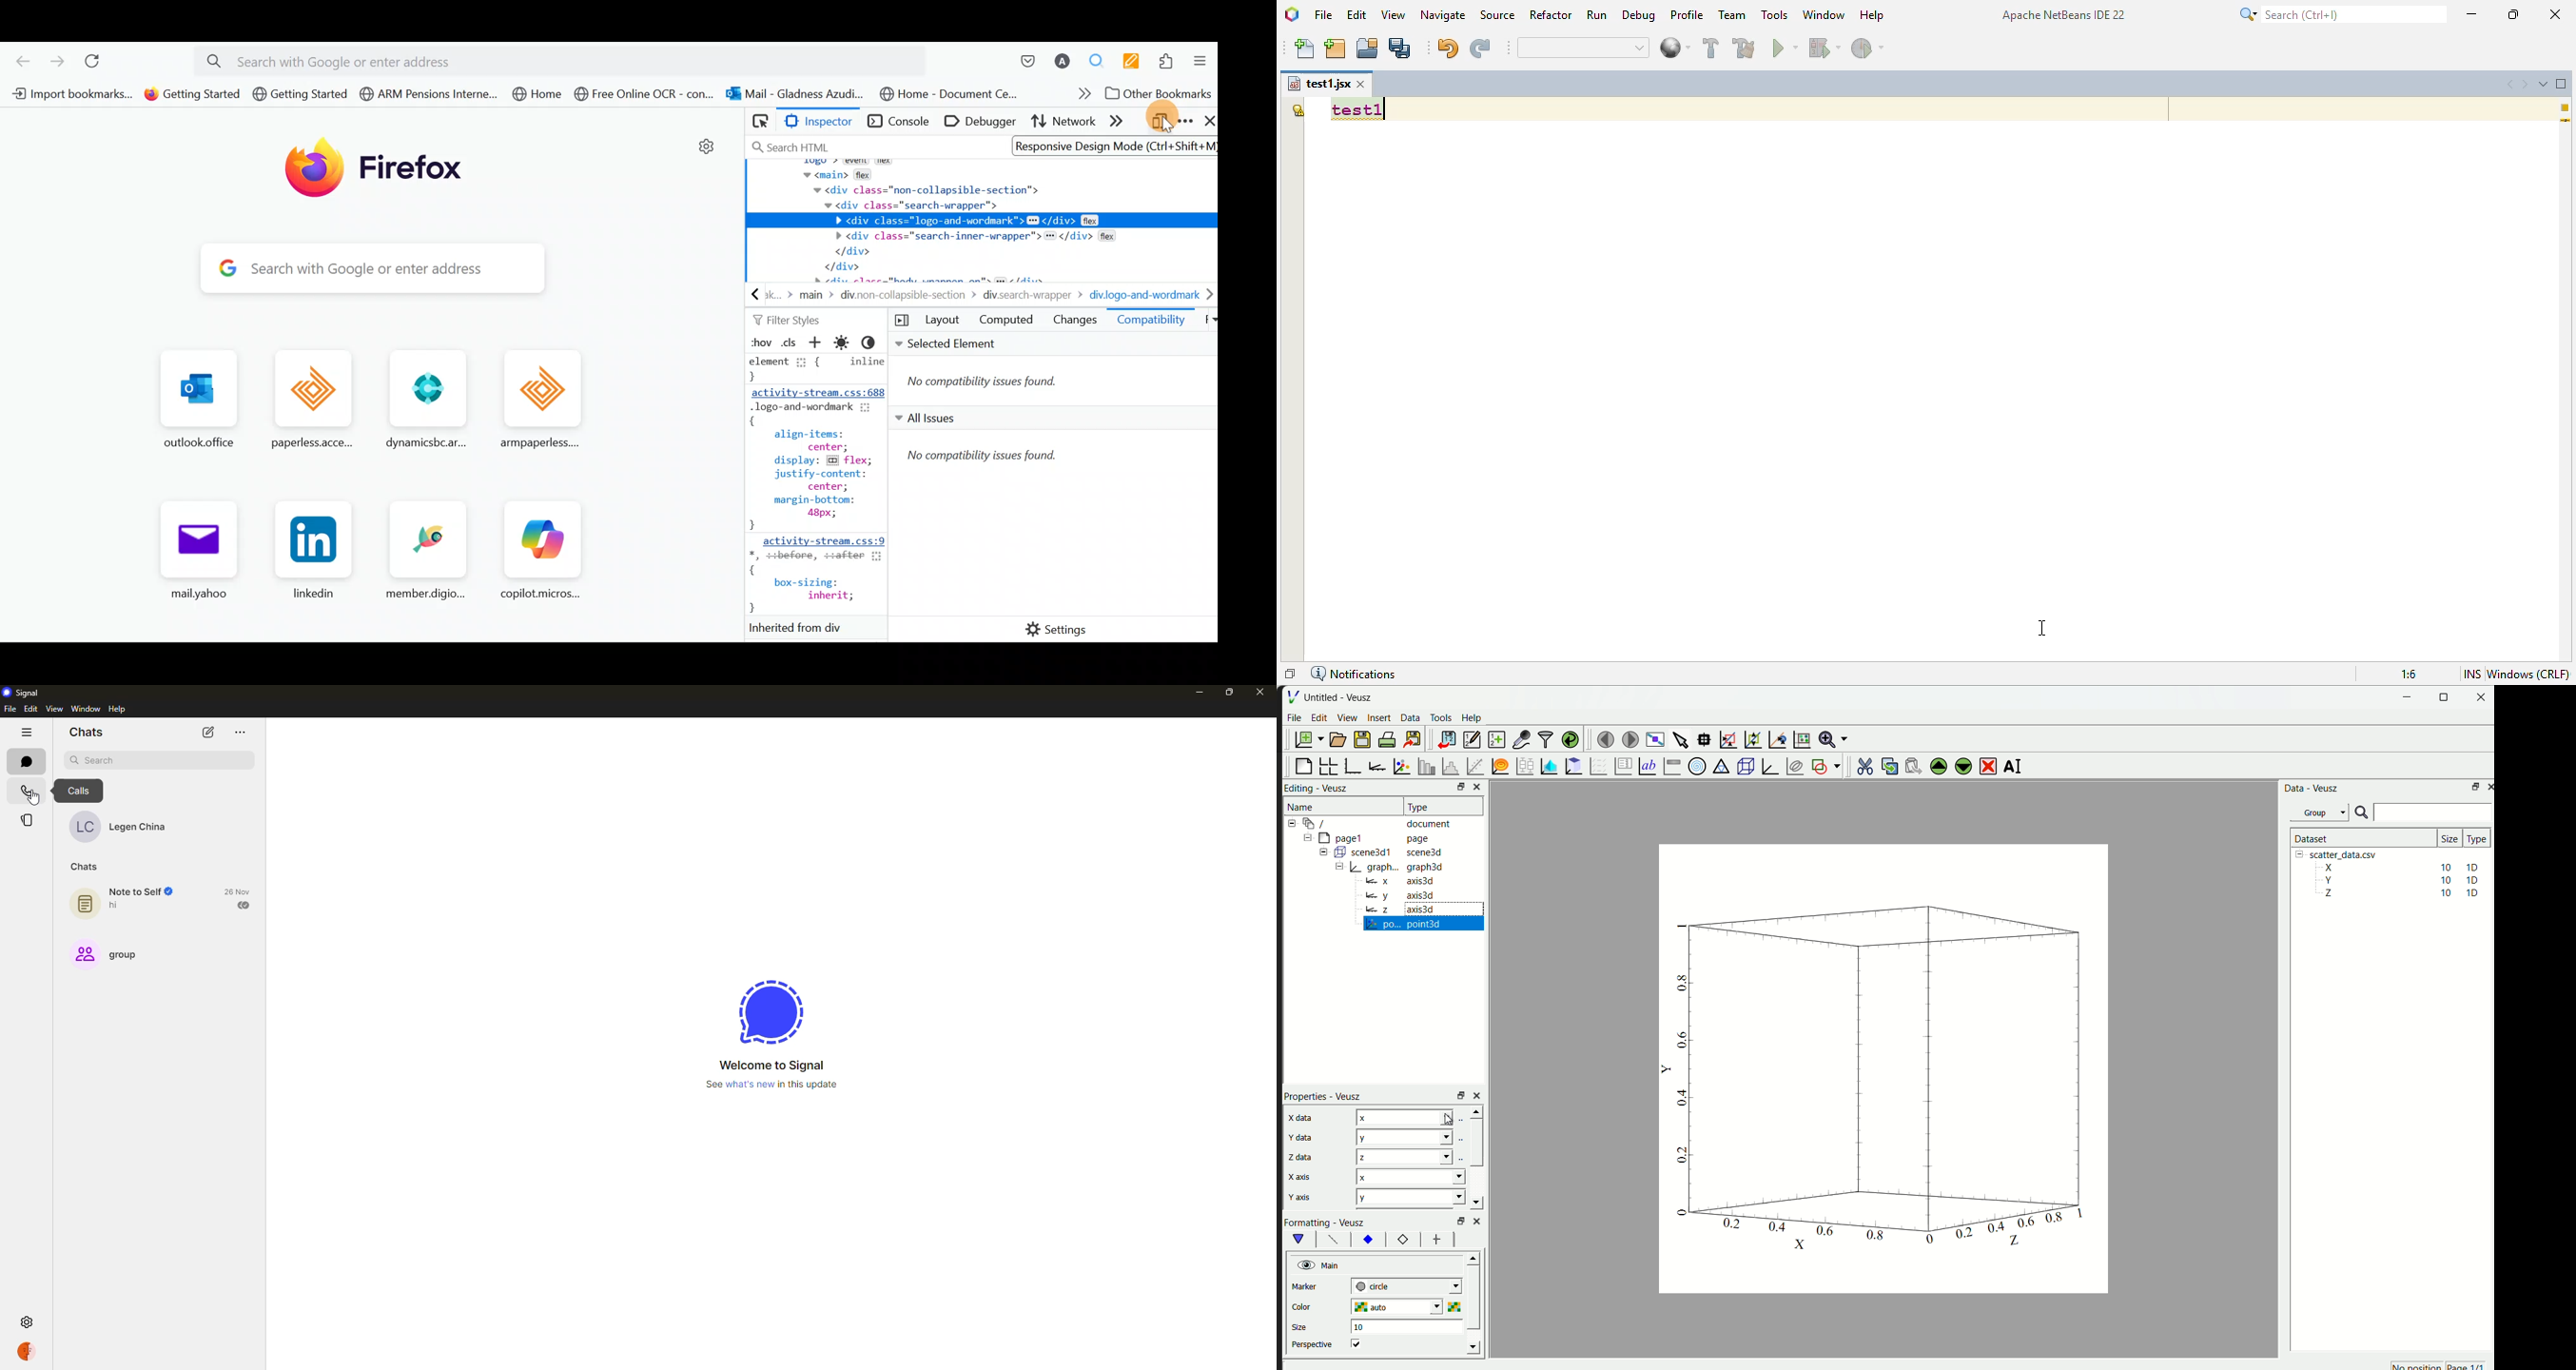 This screenshot has width=2576, height=1372. I want to click on Compatibility, so click(1151, 322).